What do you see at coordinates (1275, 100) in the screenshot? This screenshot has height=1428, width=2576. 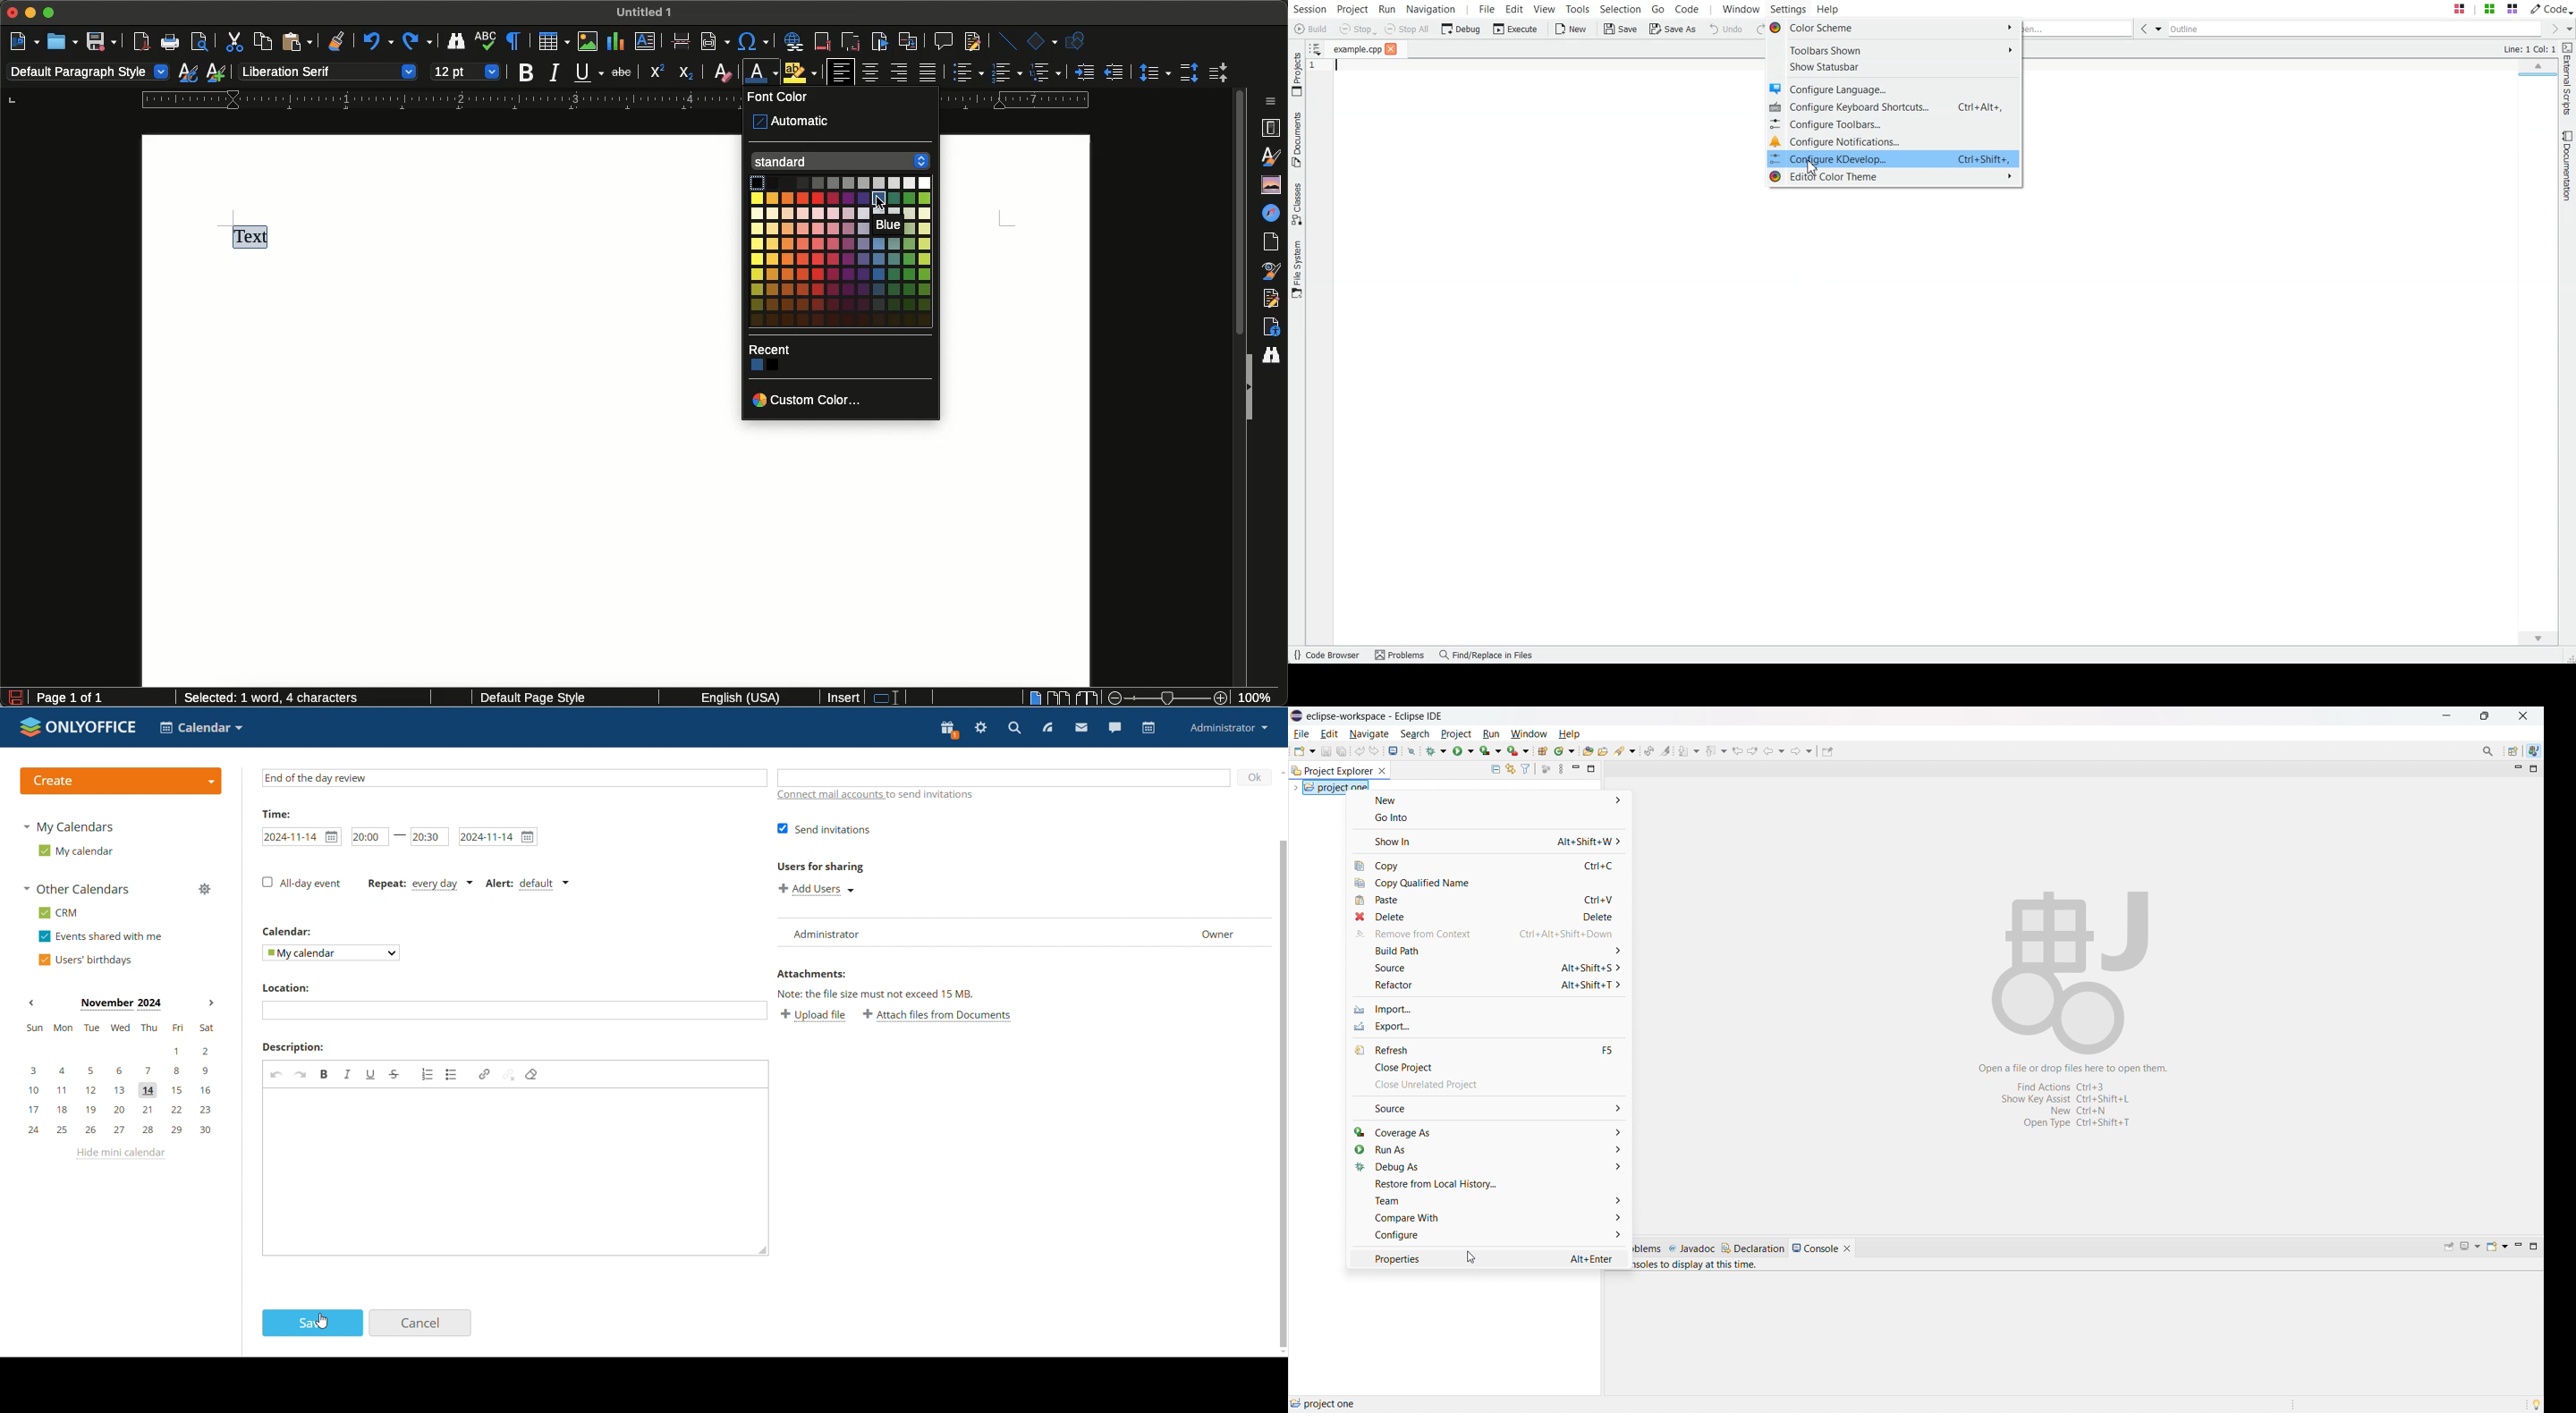 I see `Sidebar settings` at bounding box center [1275, 100].